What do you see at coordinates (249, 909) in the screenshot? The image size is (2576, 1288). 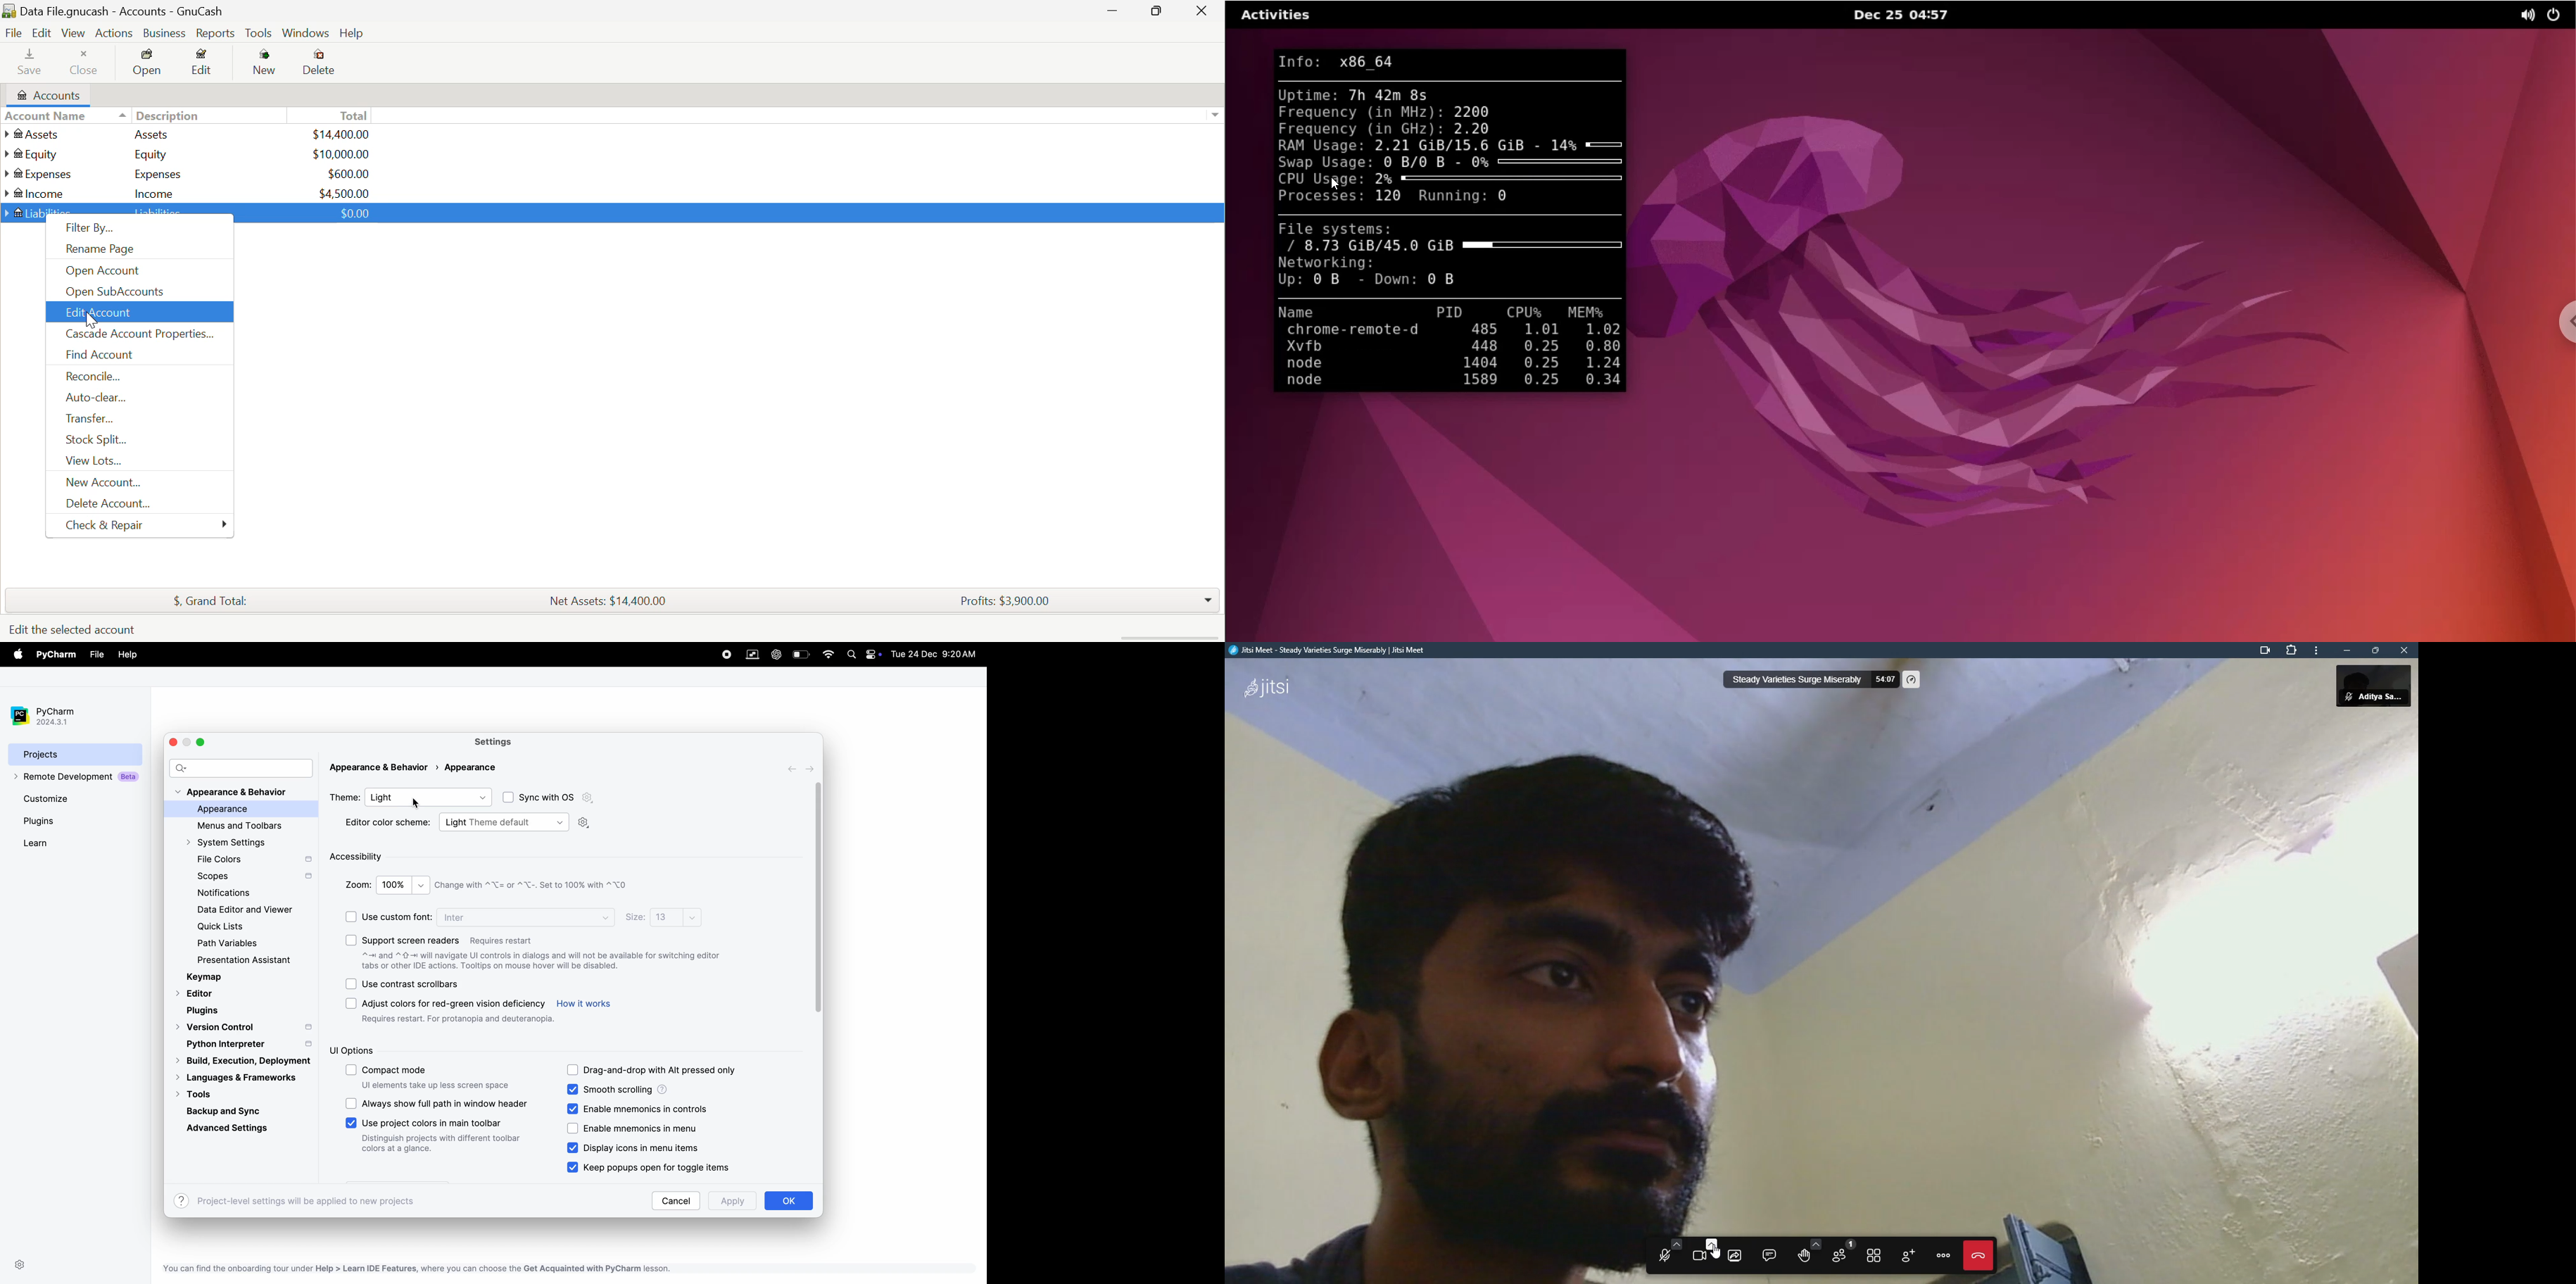 I see `data editor and viewer` at bounding box center [249, 909].